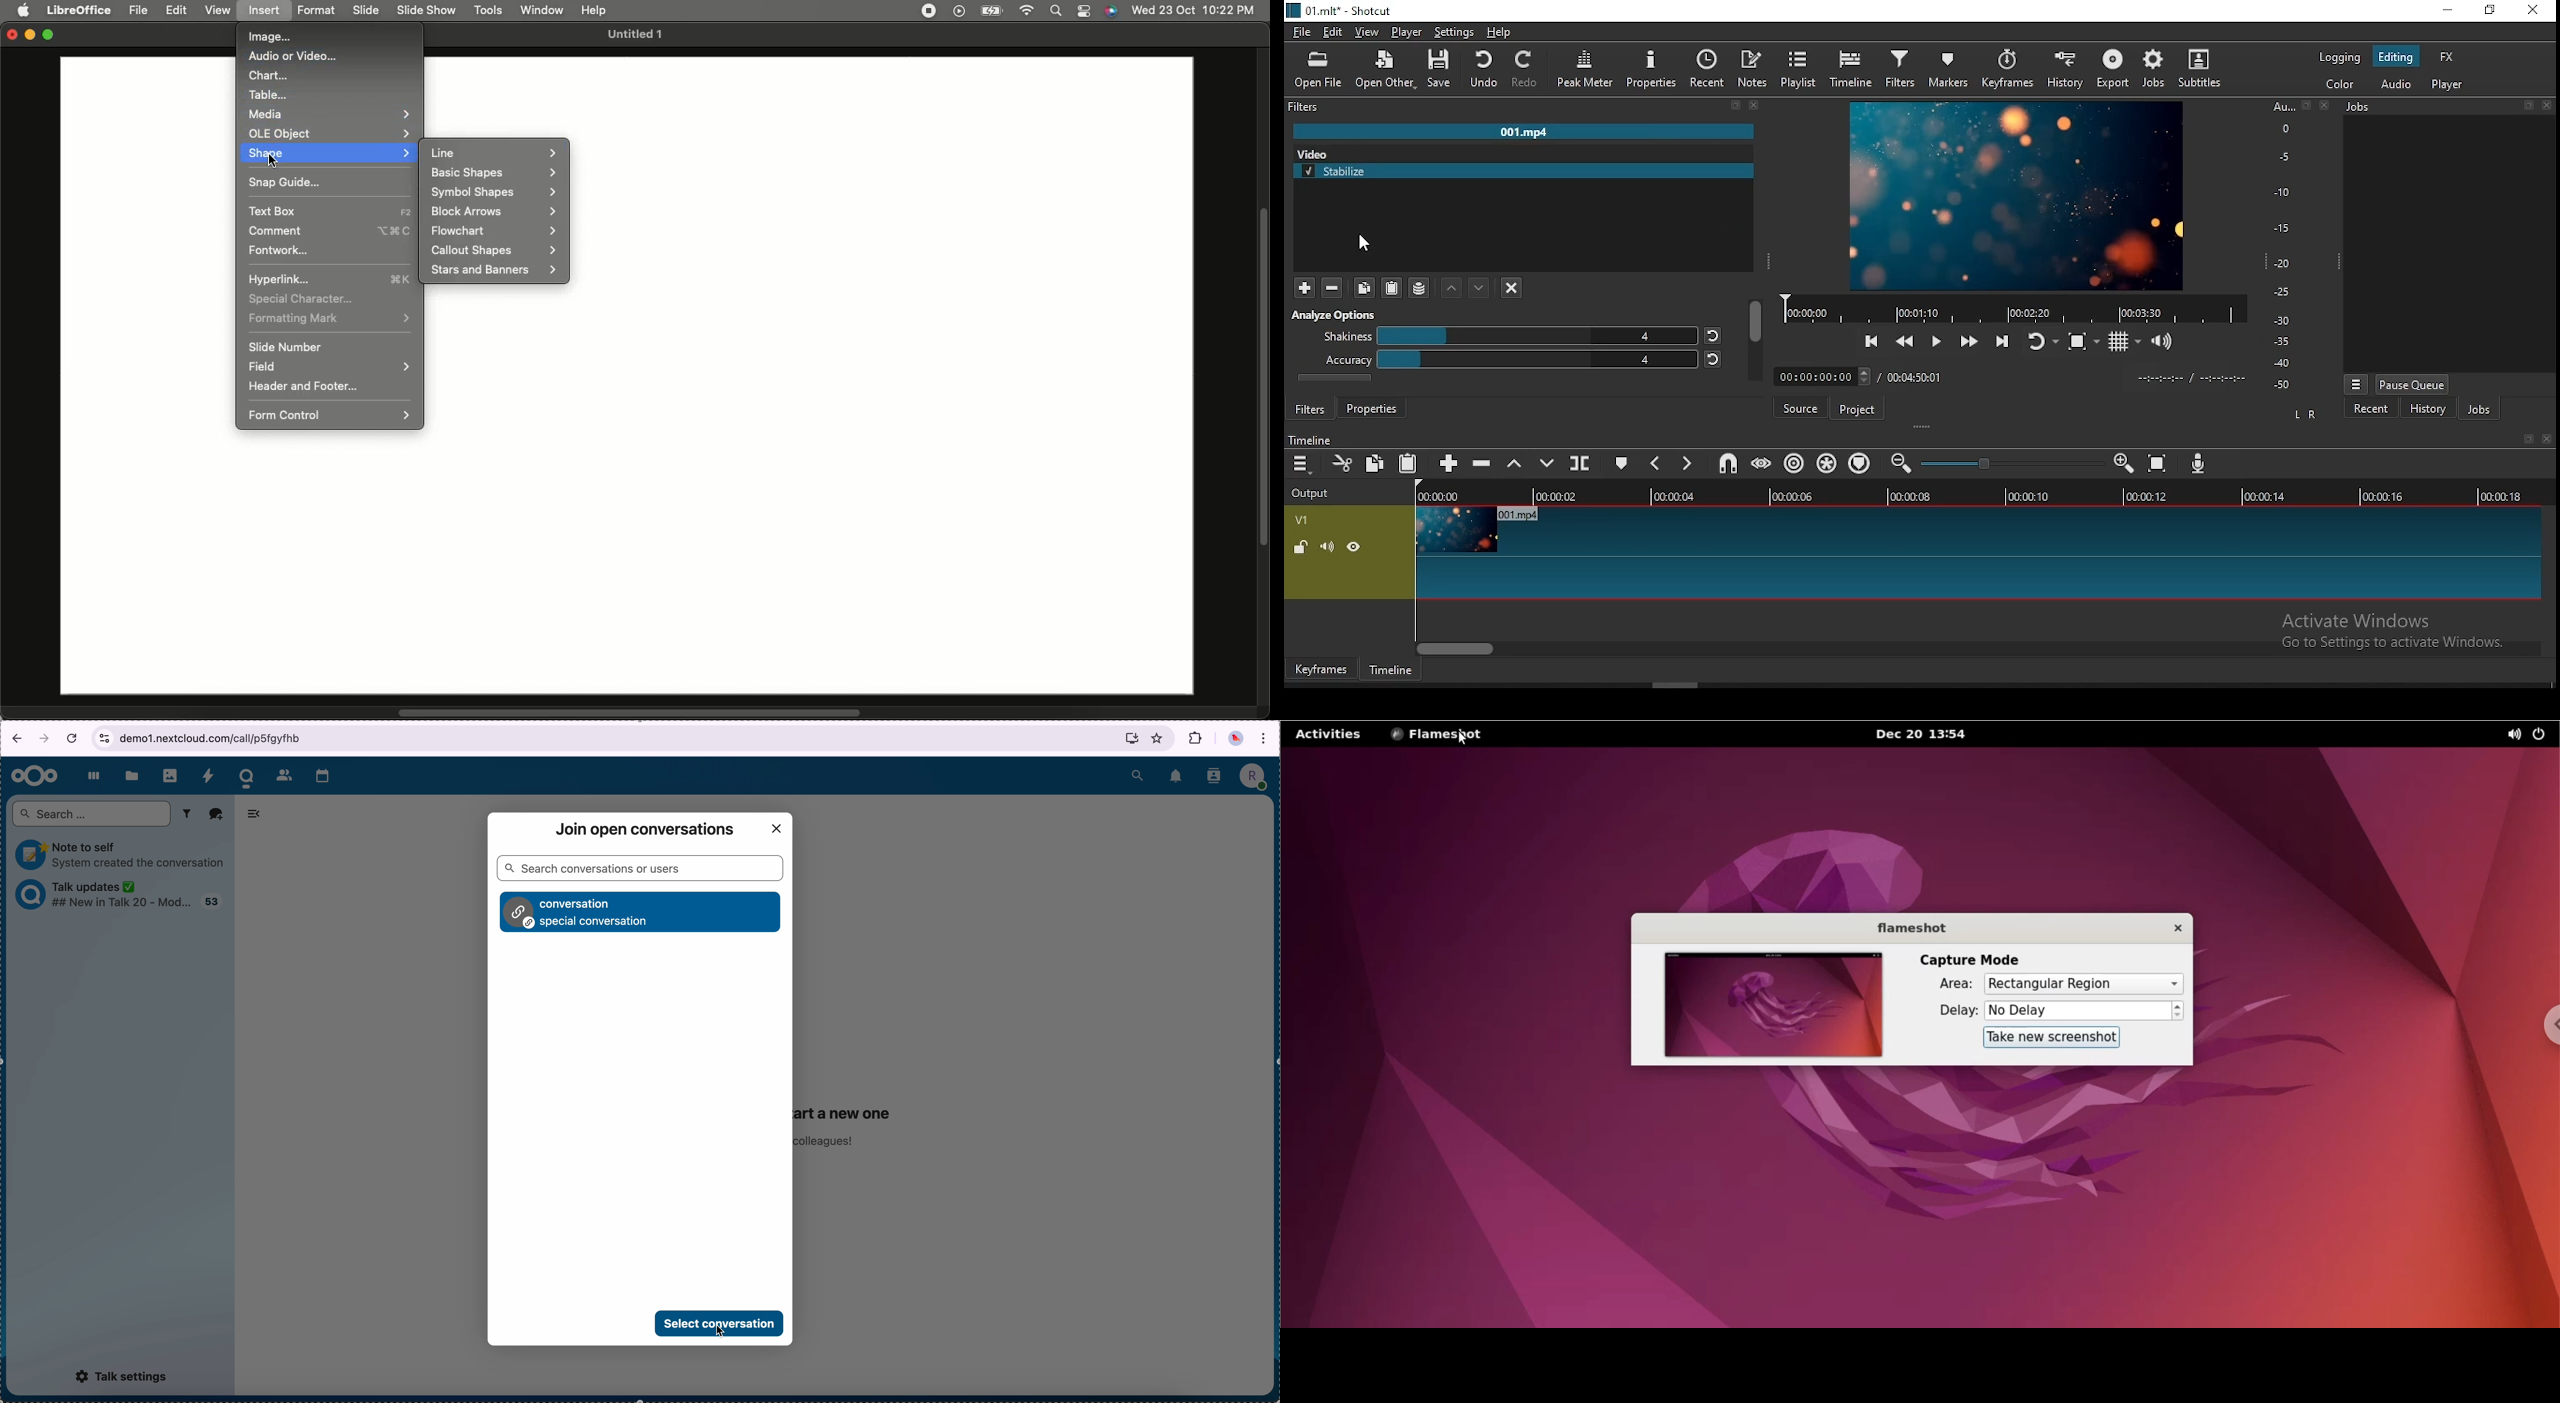 This screenshot has height=1428, width=2576. Describe the element at coordinates (2413, 384) in the screenshot. I see `pause queue` at that location.